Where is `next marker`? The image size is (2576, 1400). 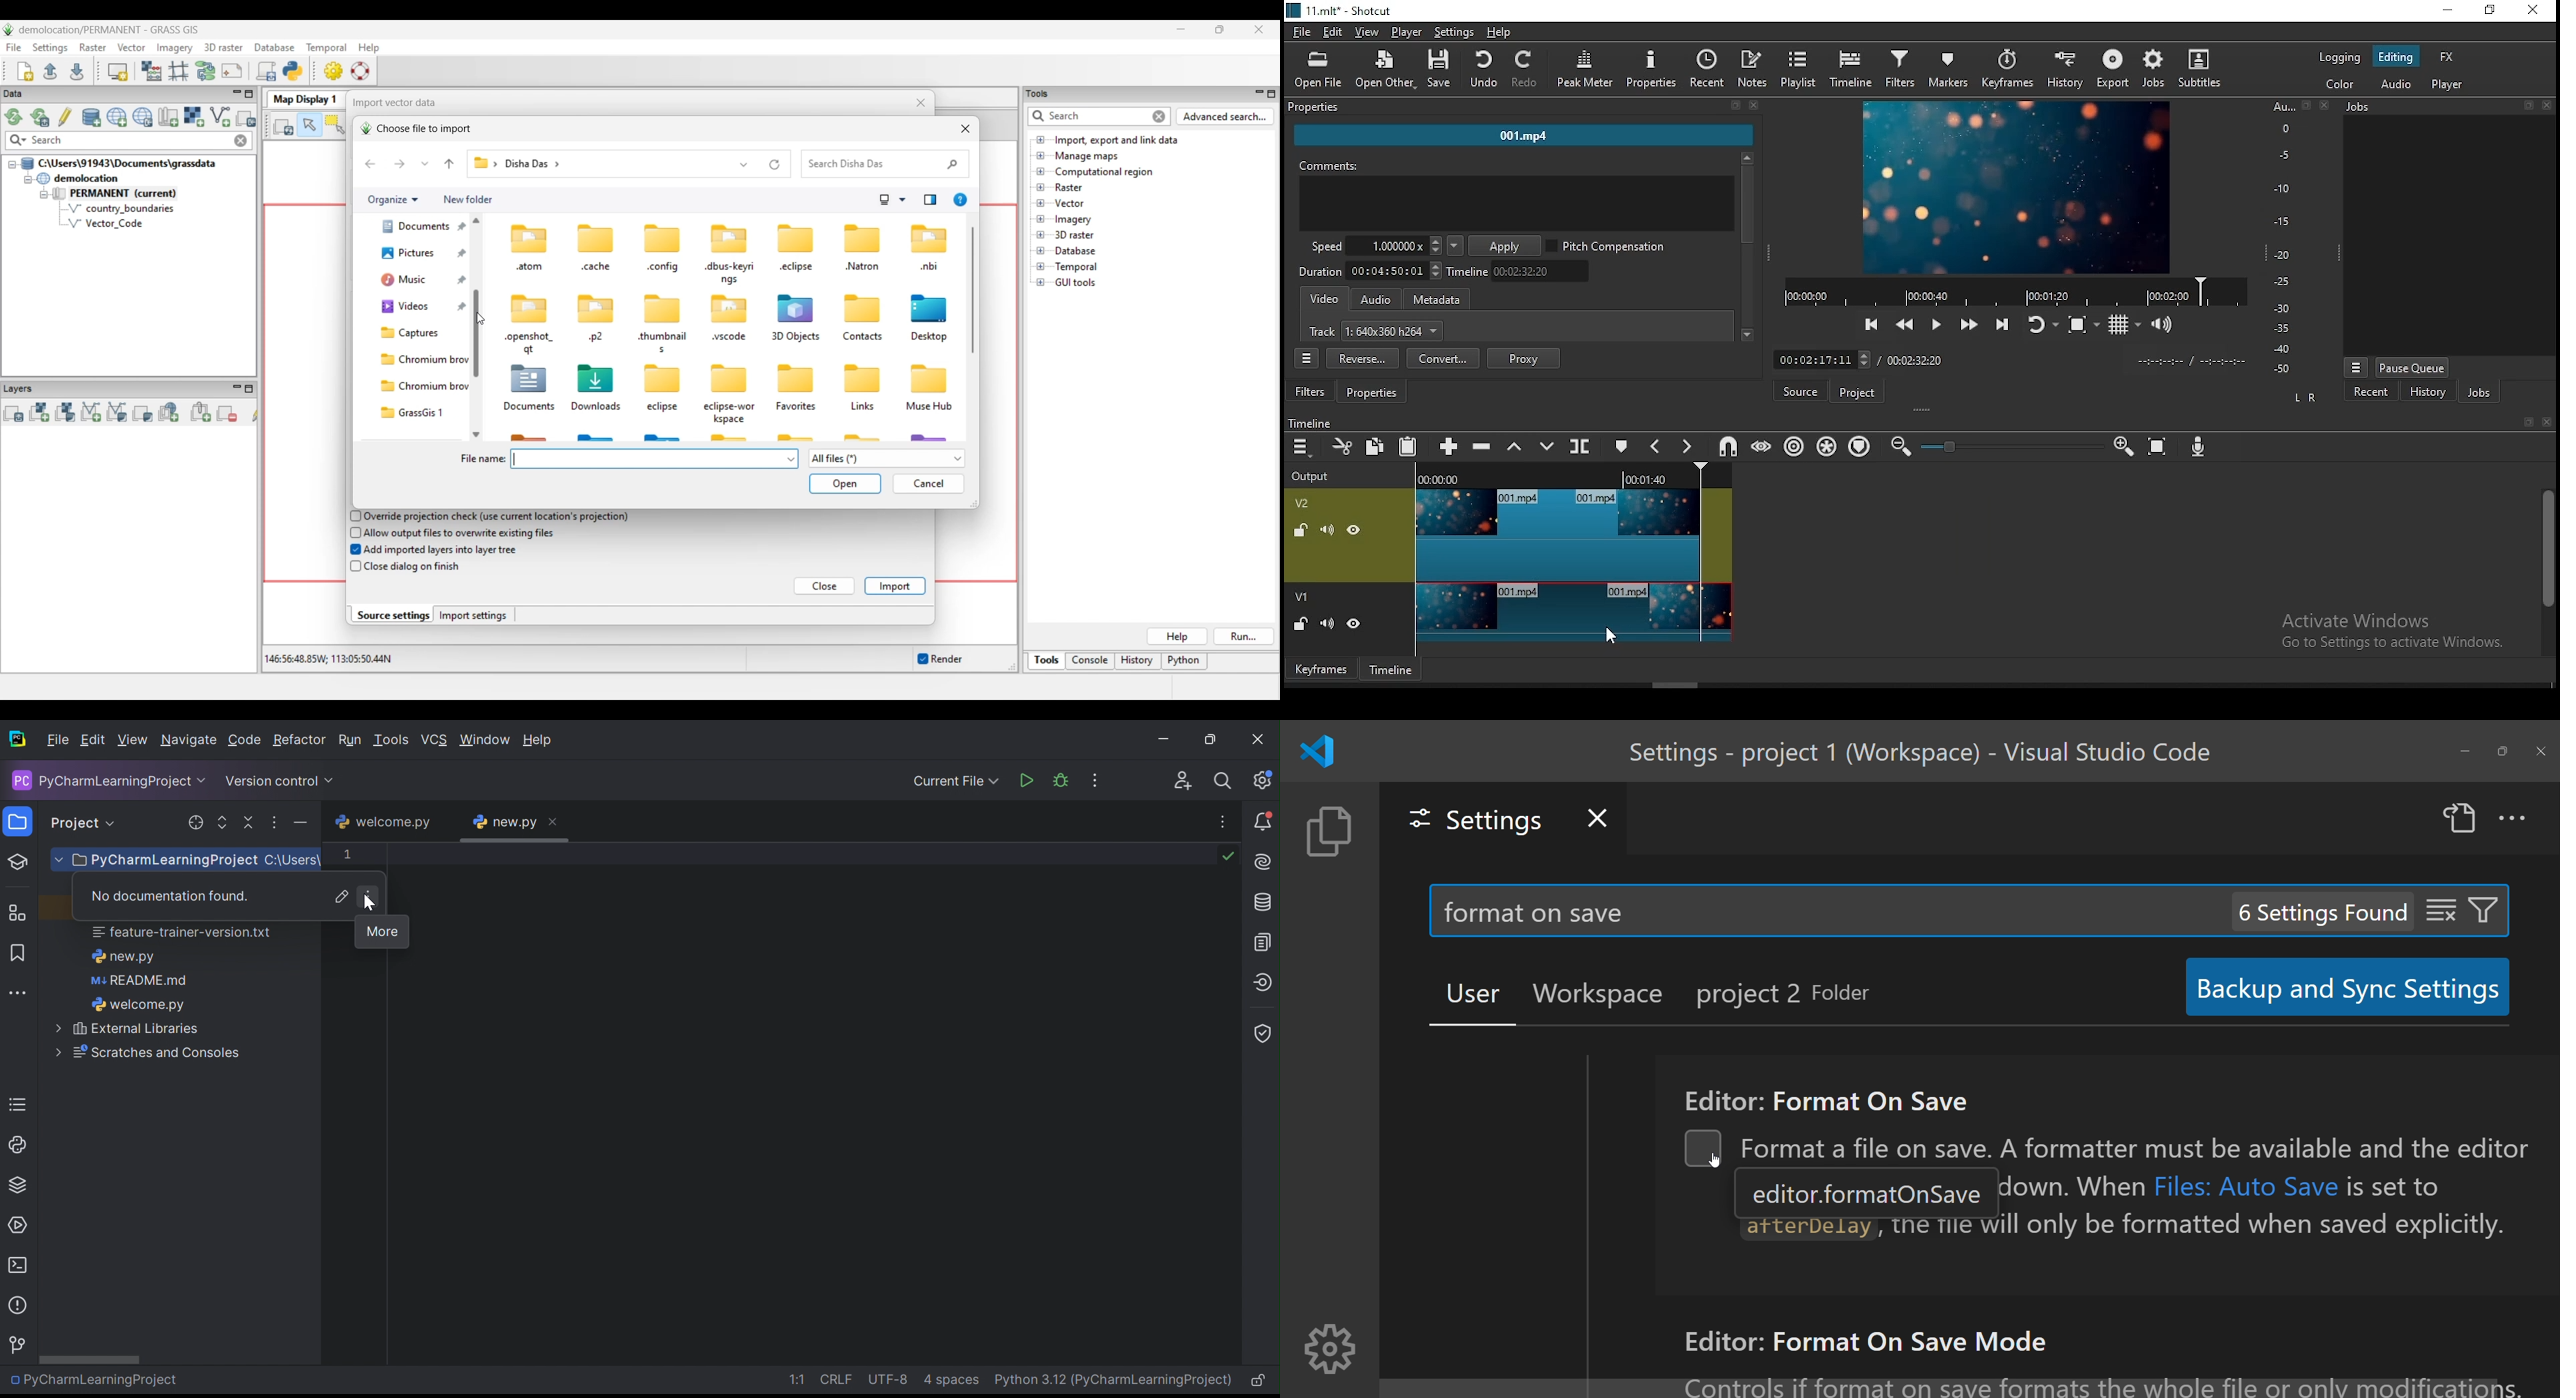 next marker is located at coordinates (1687, 448).